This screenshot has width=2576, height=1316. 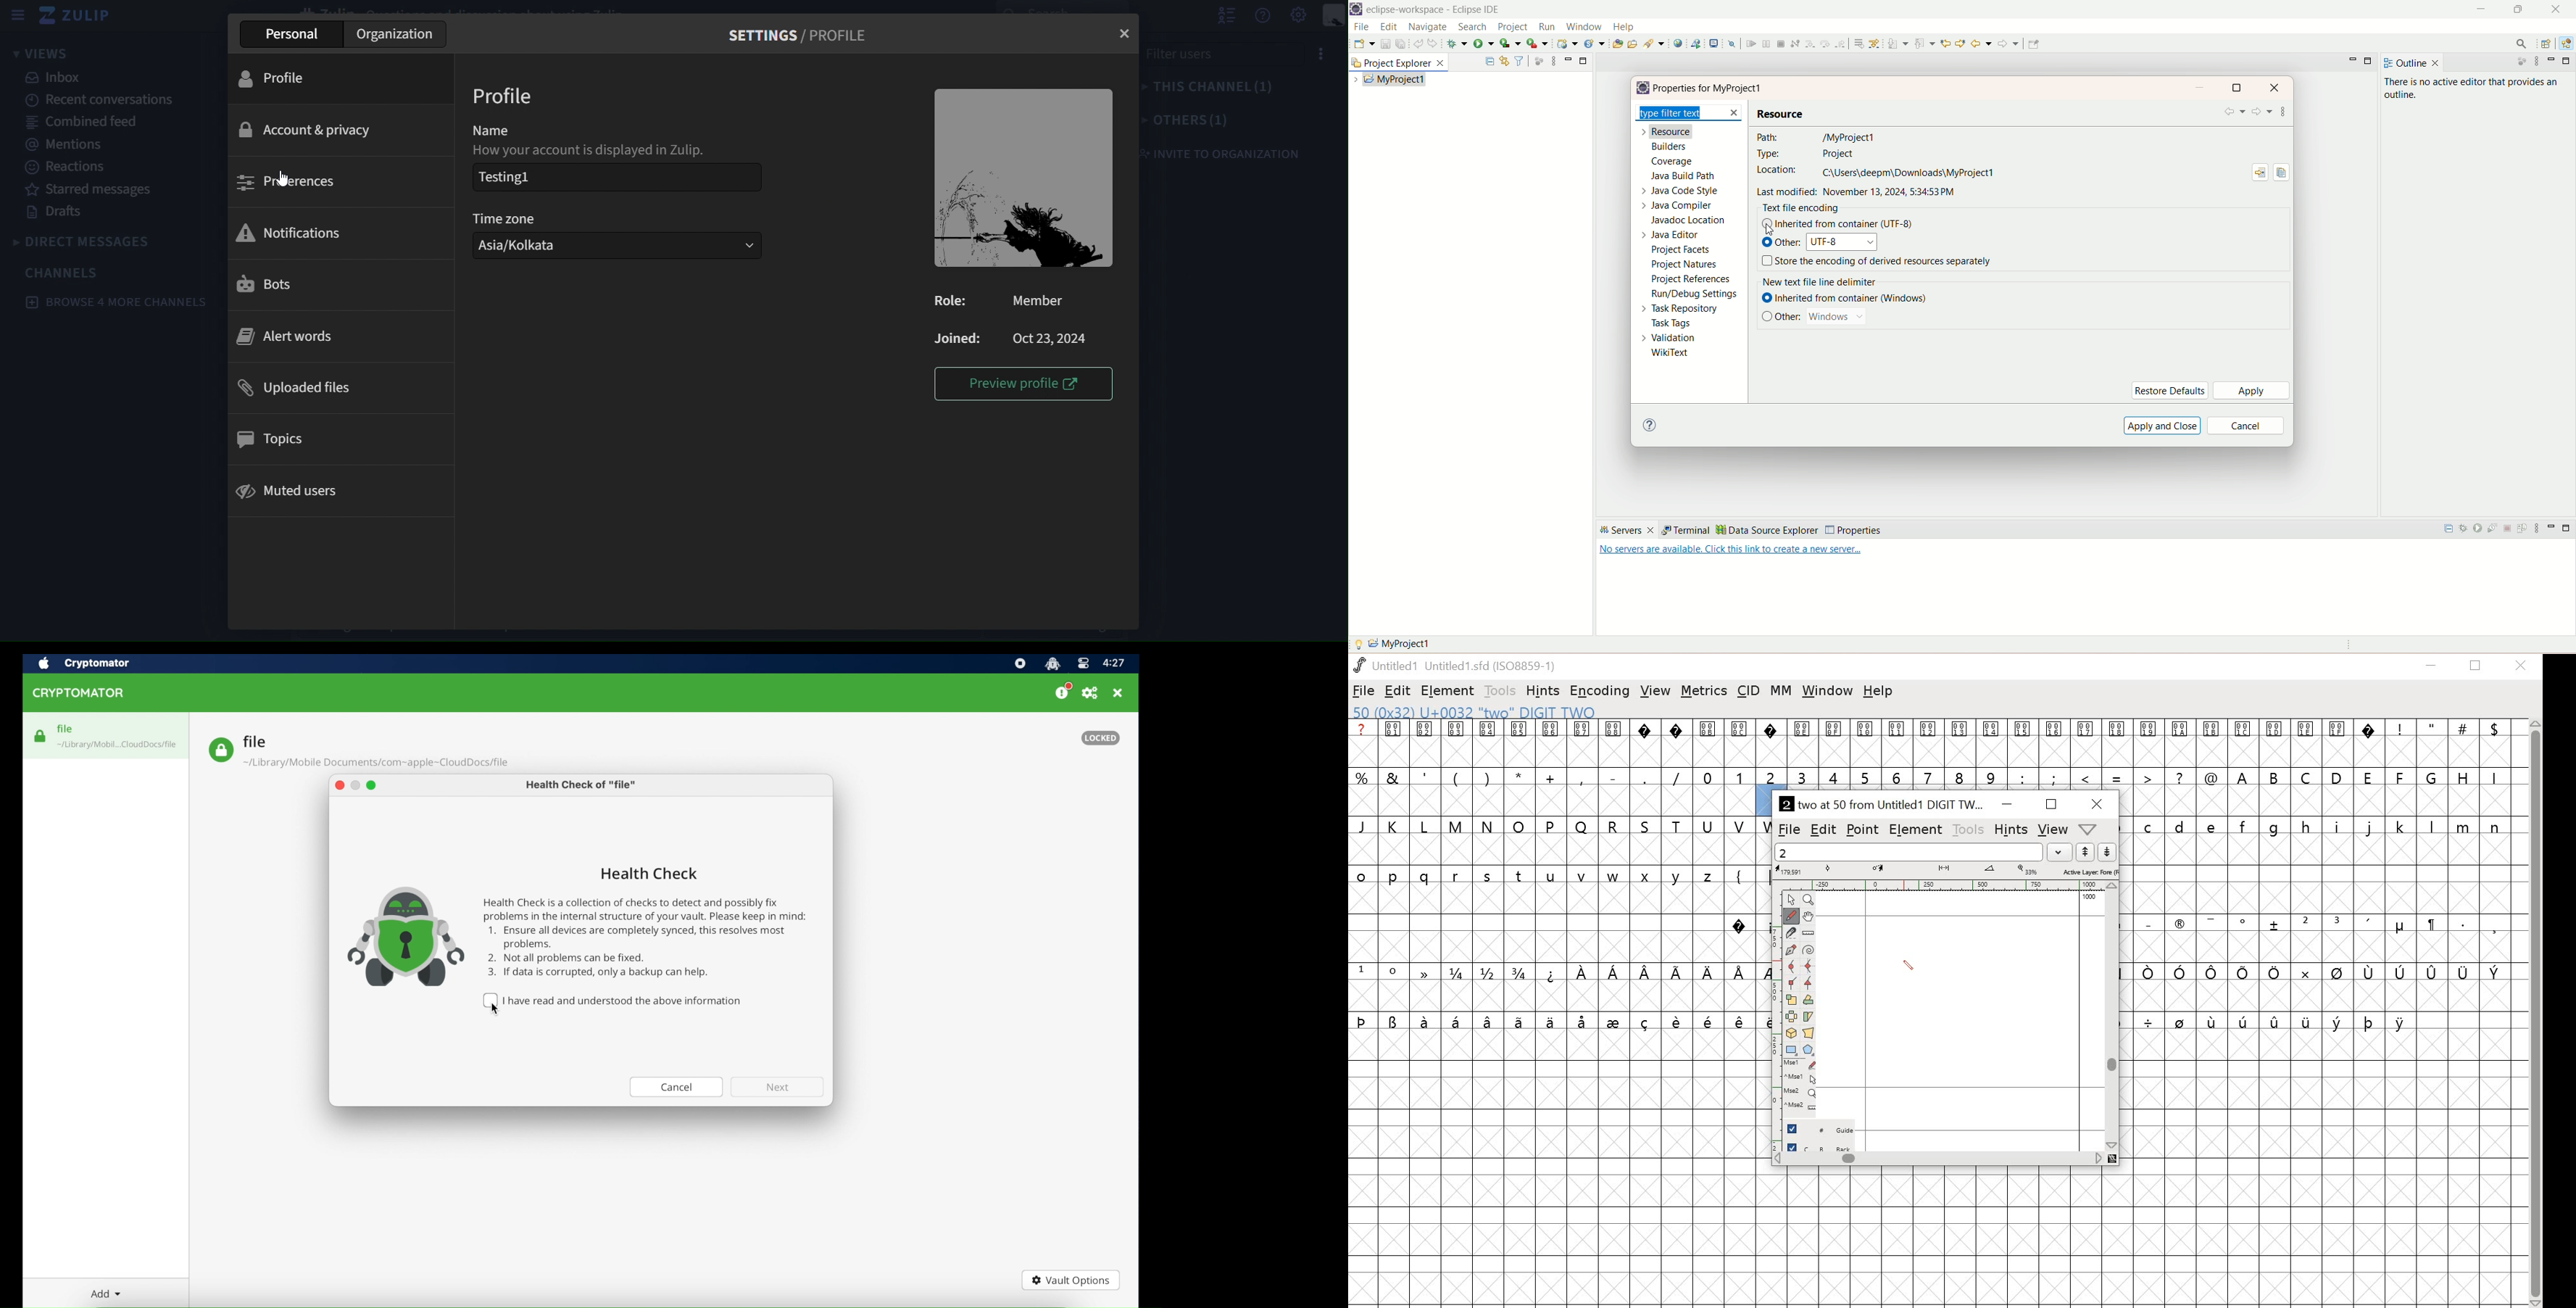 I want to click on 50 (0x32) U+0032 "two" DIGIT TWO, so click(x=1477, y=712).